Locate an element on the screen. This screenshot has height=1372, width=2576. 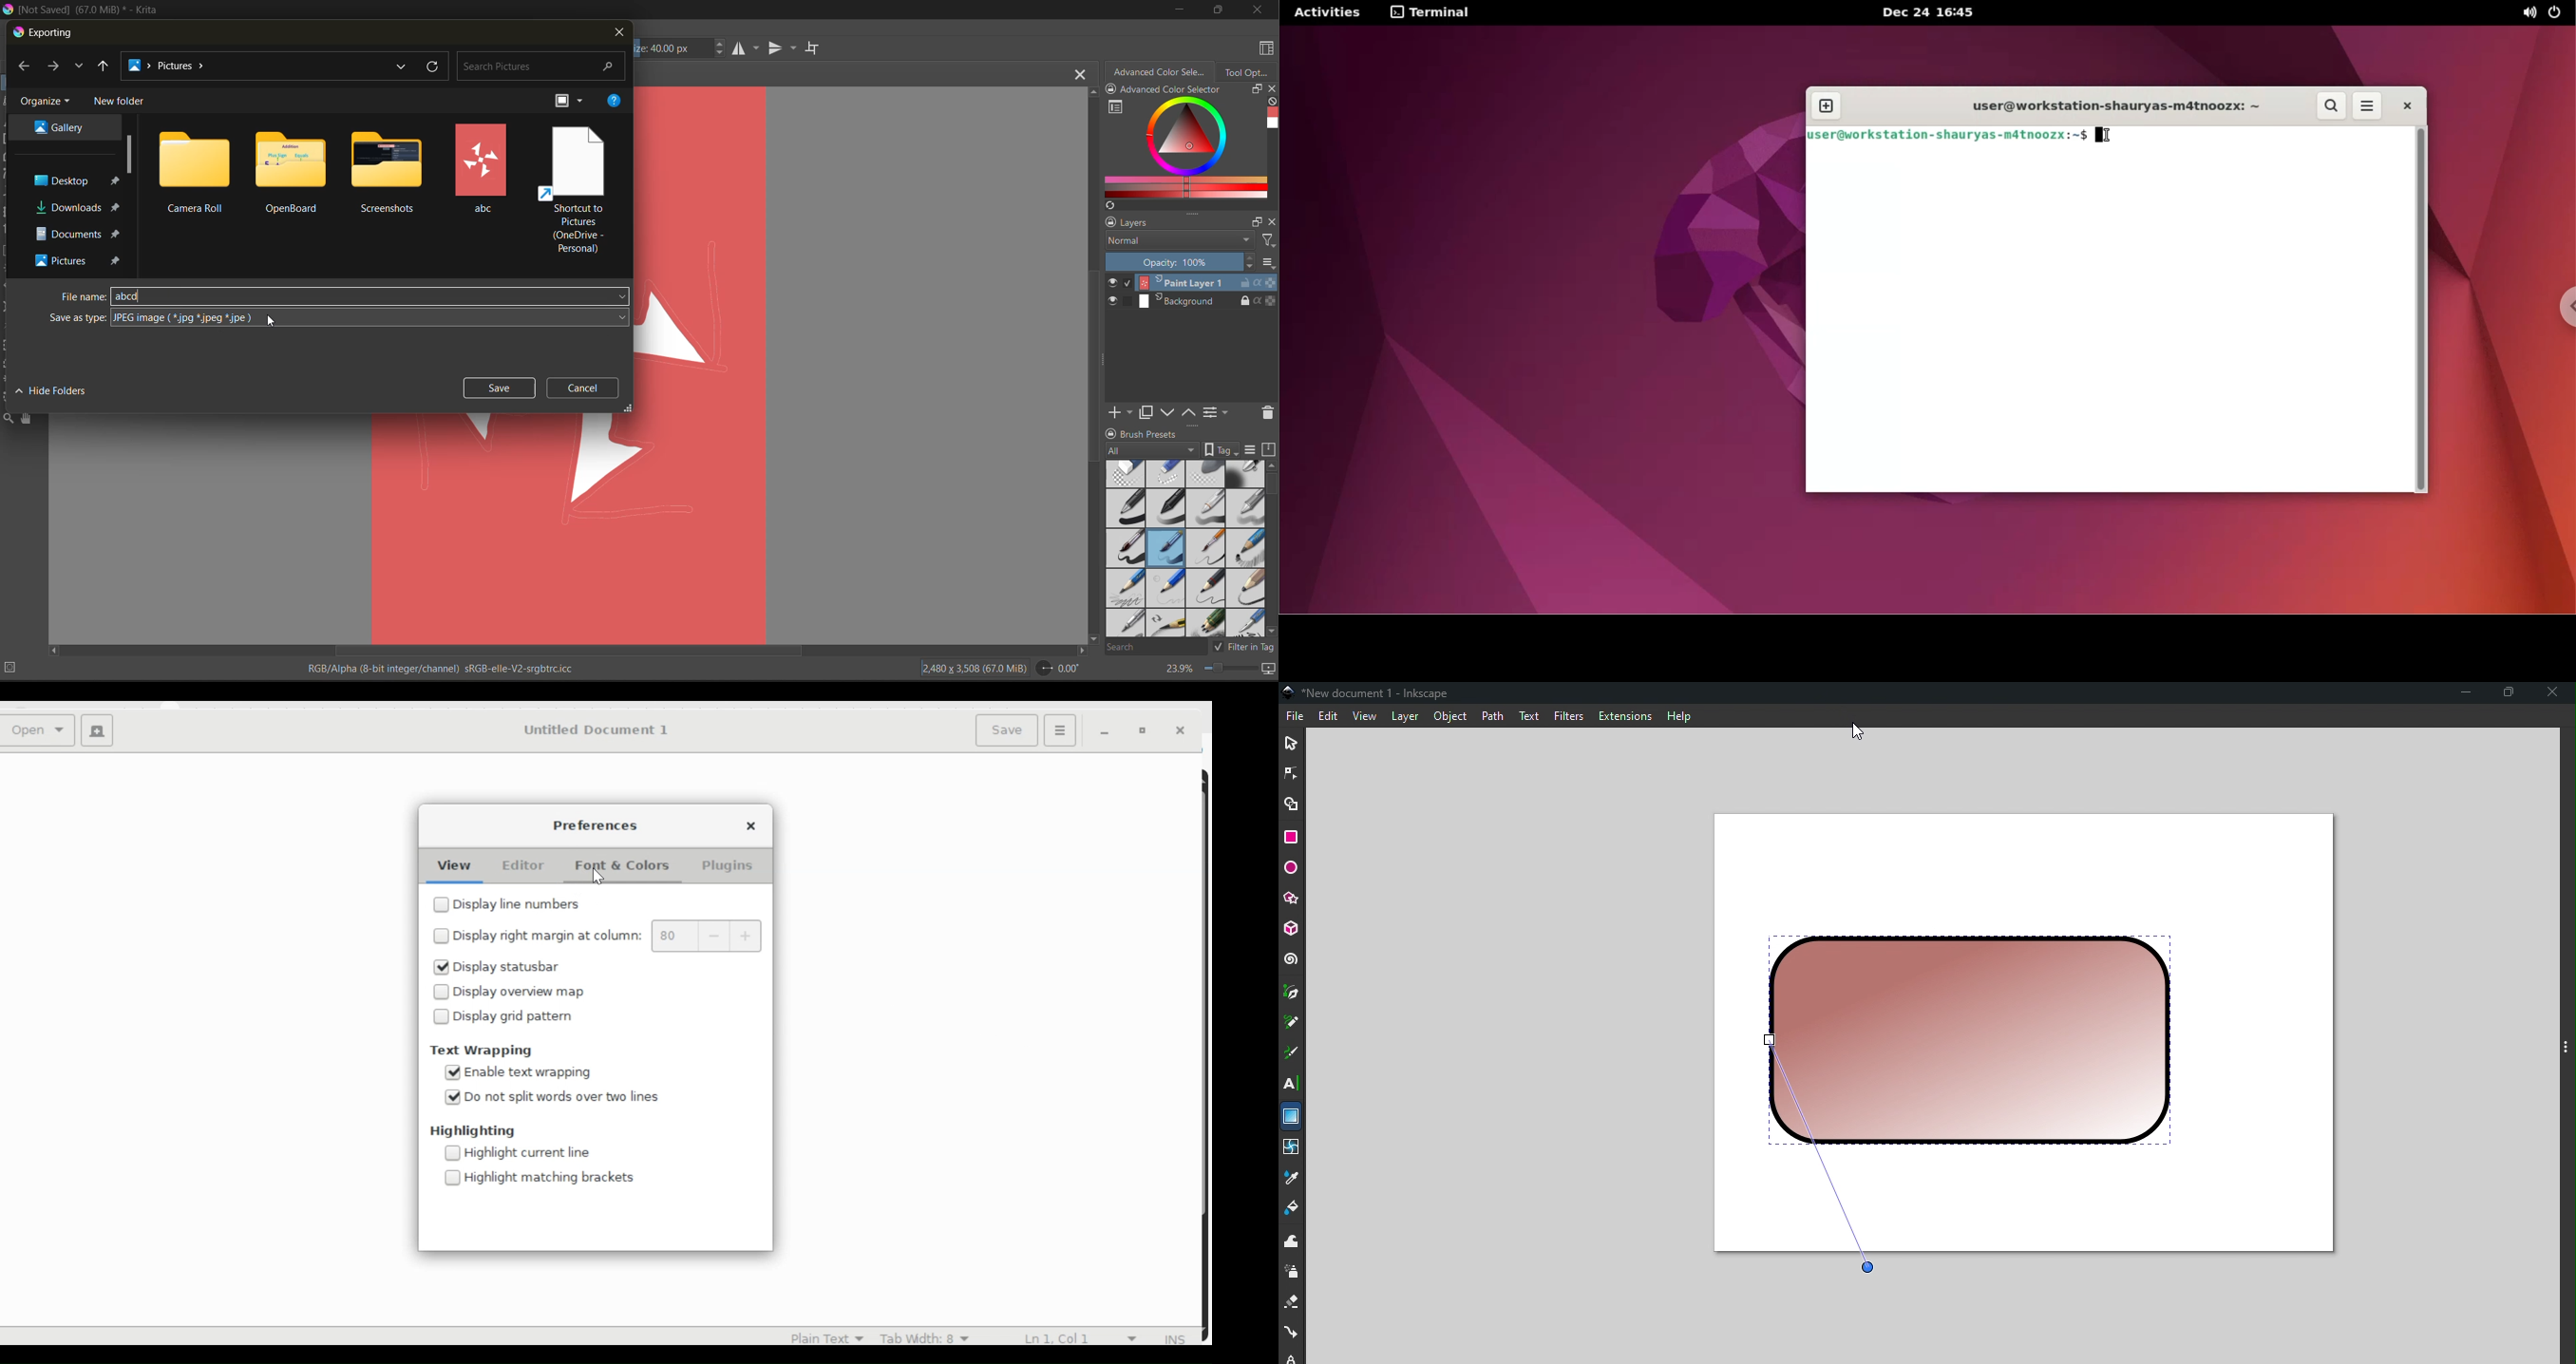
Object is located at coordinates (1449, 716).